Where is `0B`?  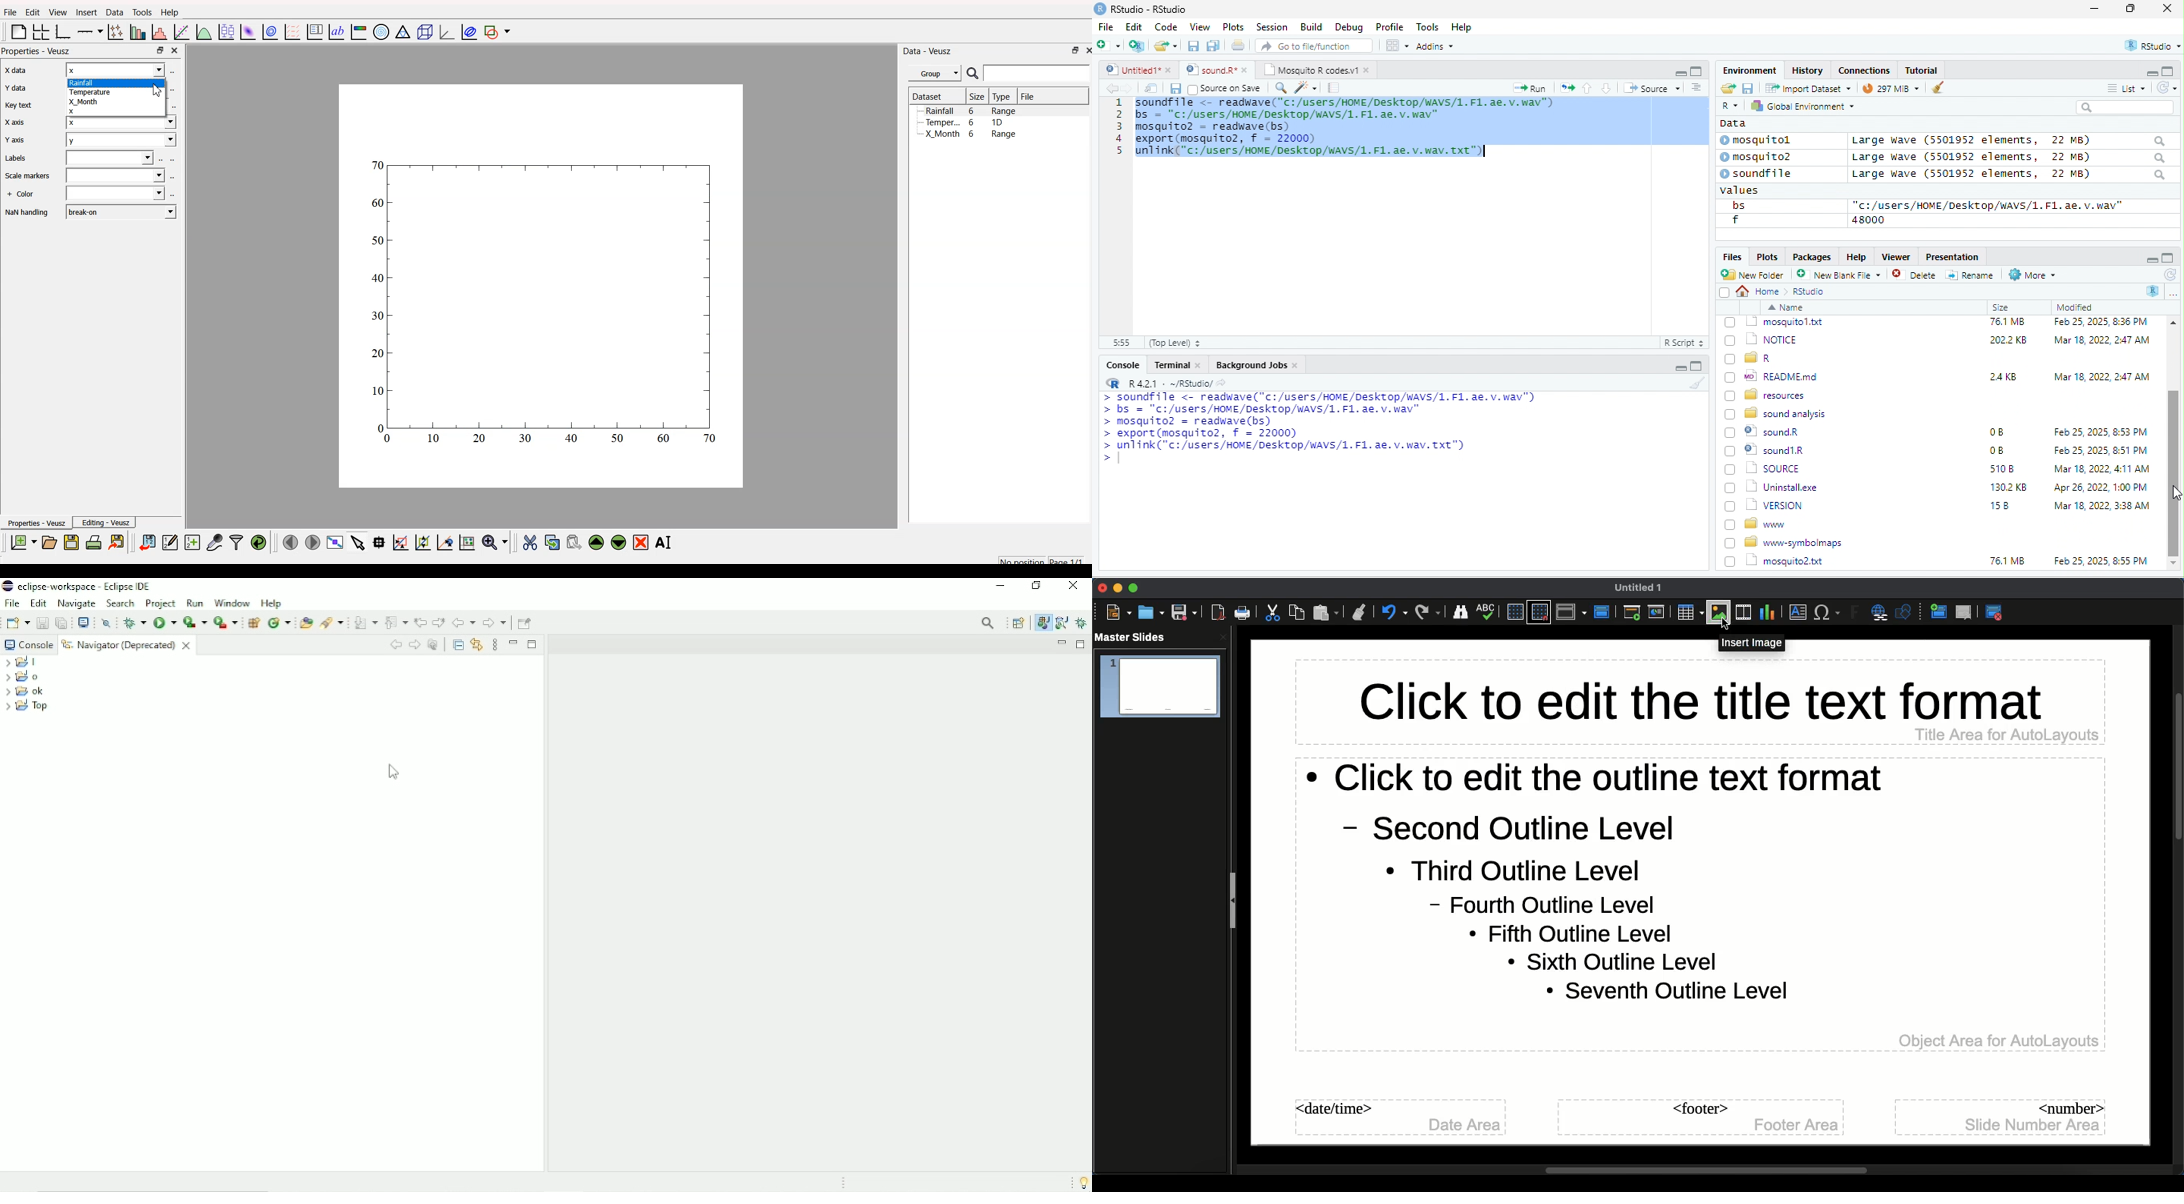
0B is located at coordinates (1996, 528).